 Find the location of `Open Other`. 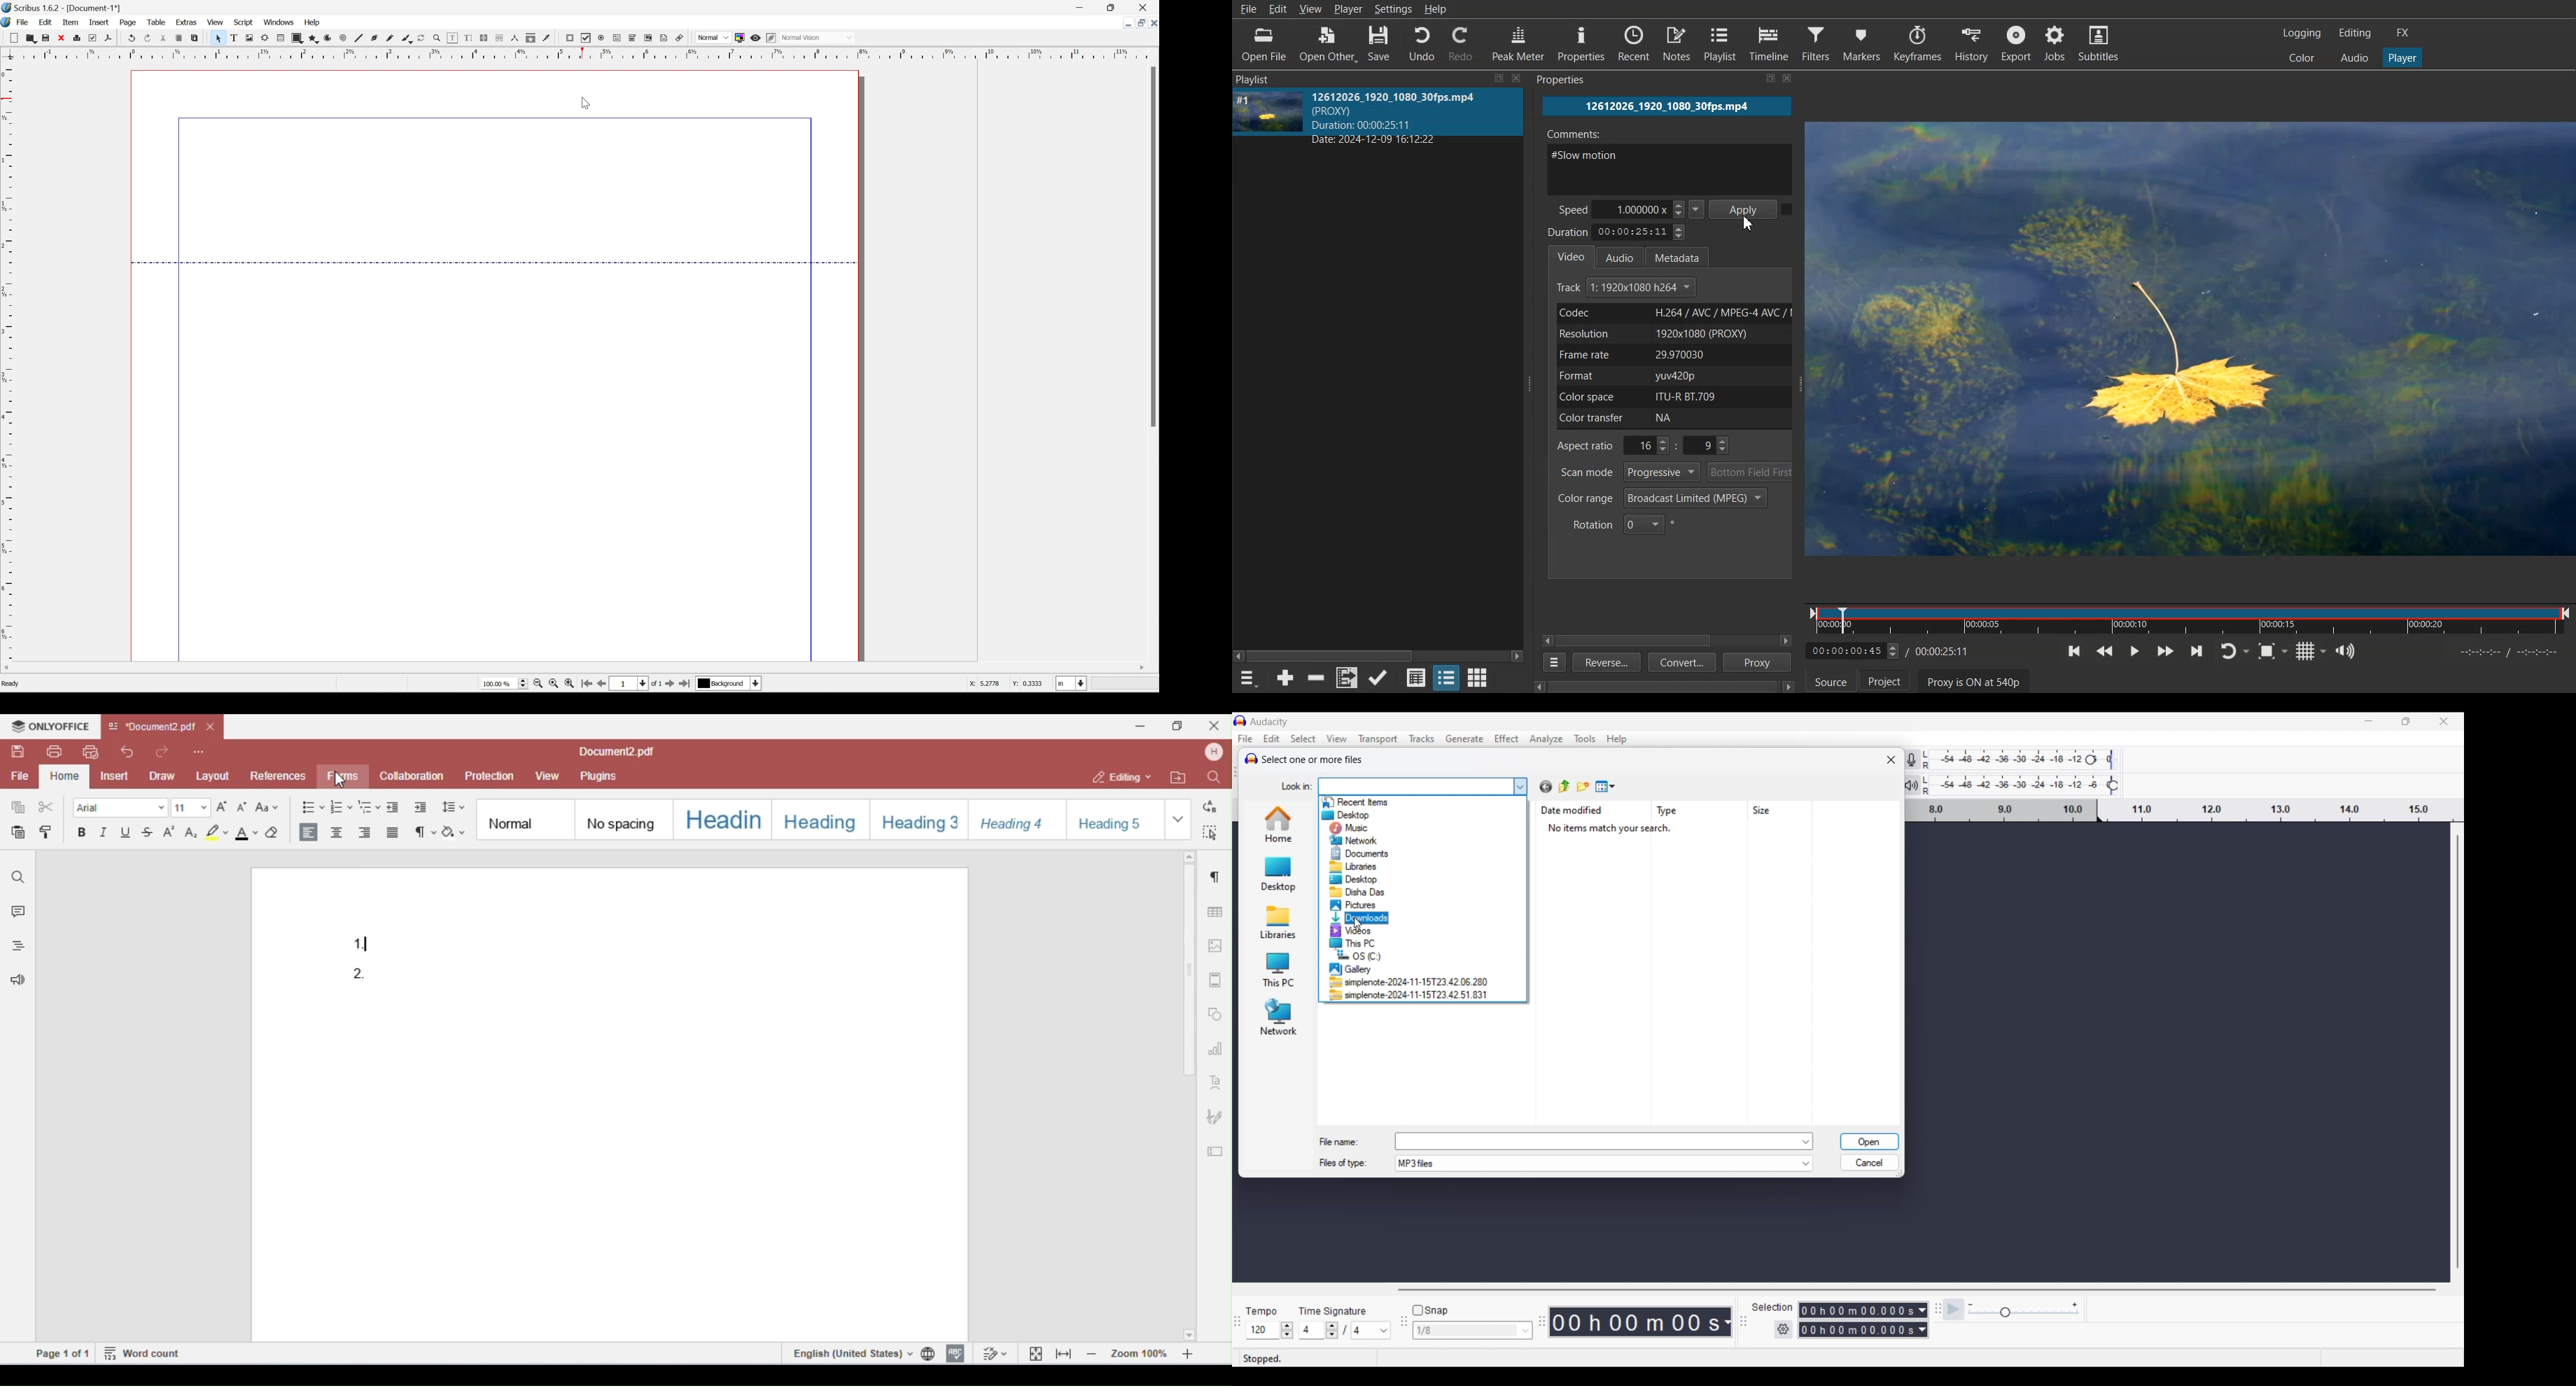

Open Other is located at coordinates (1326, 43).